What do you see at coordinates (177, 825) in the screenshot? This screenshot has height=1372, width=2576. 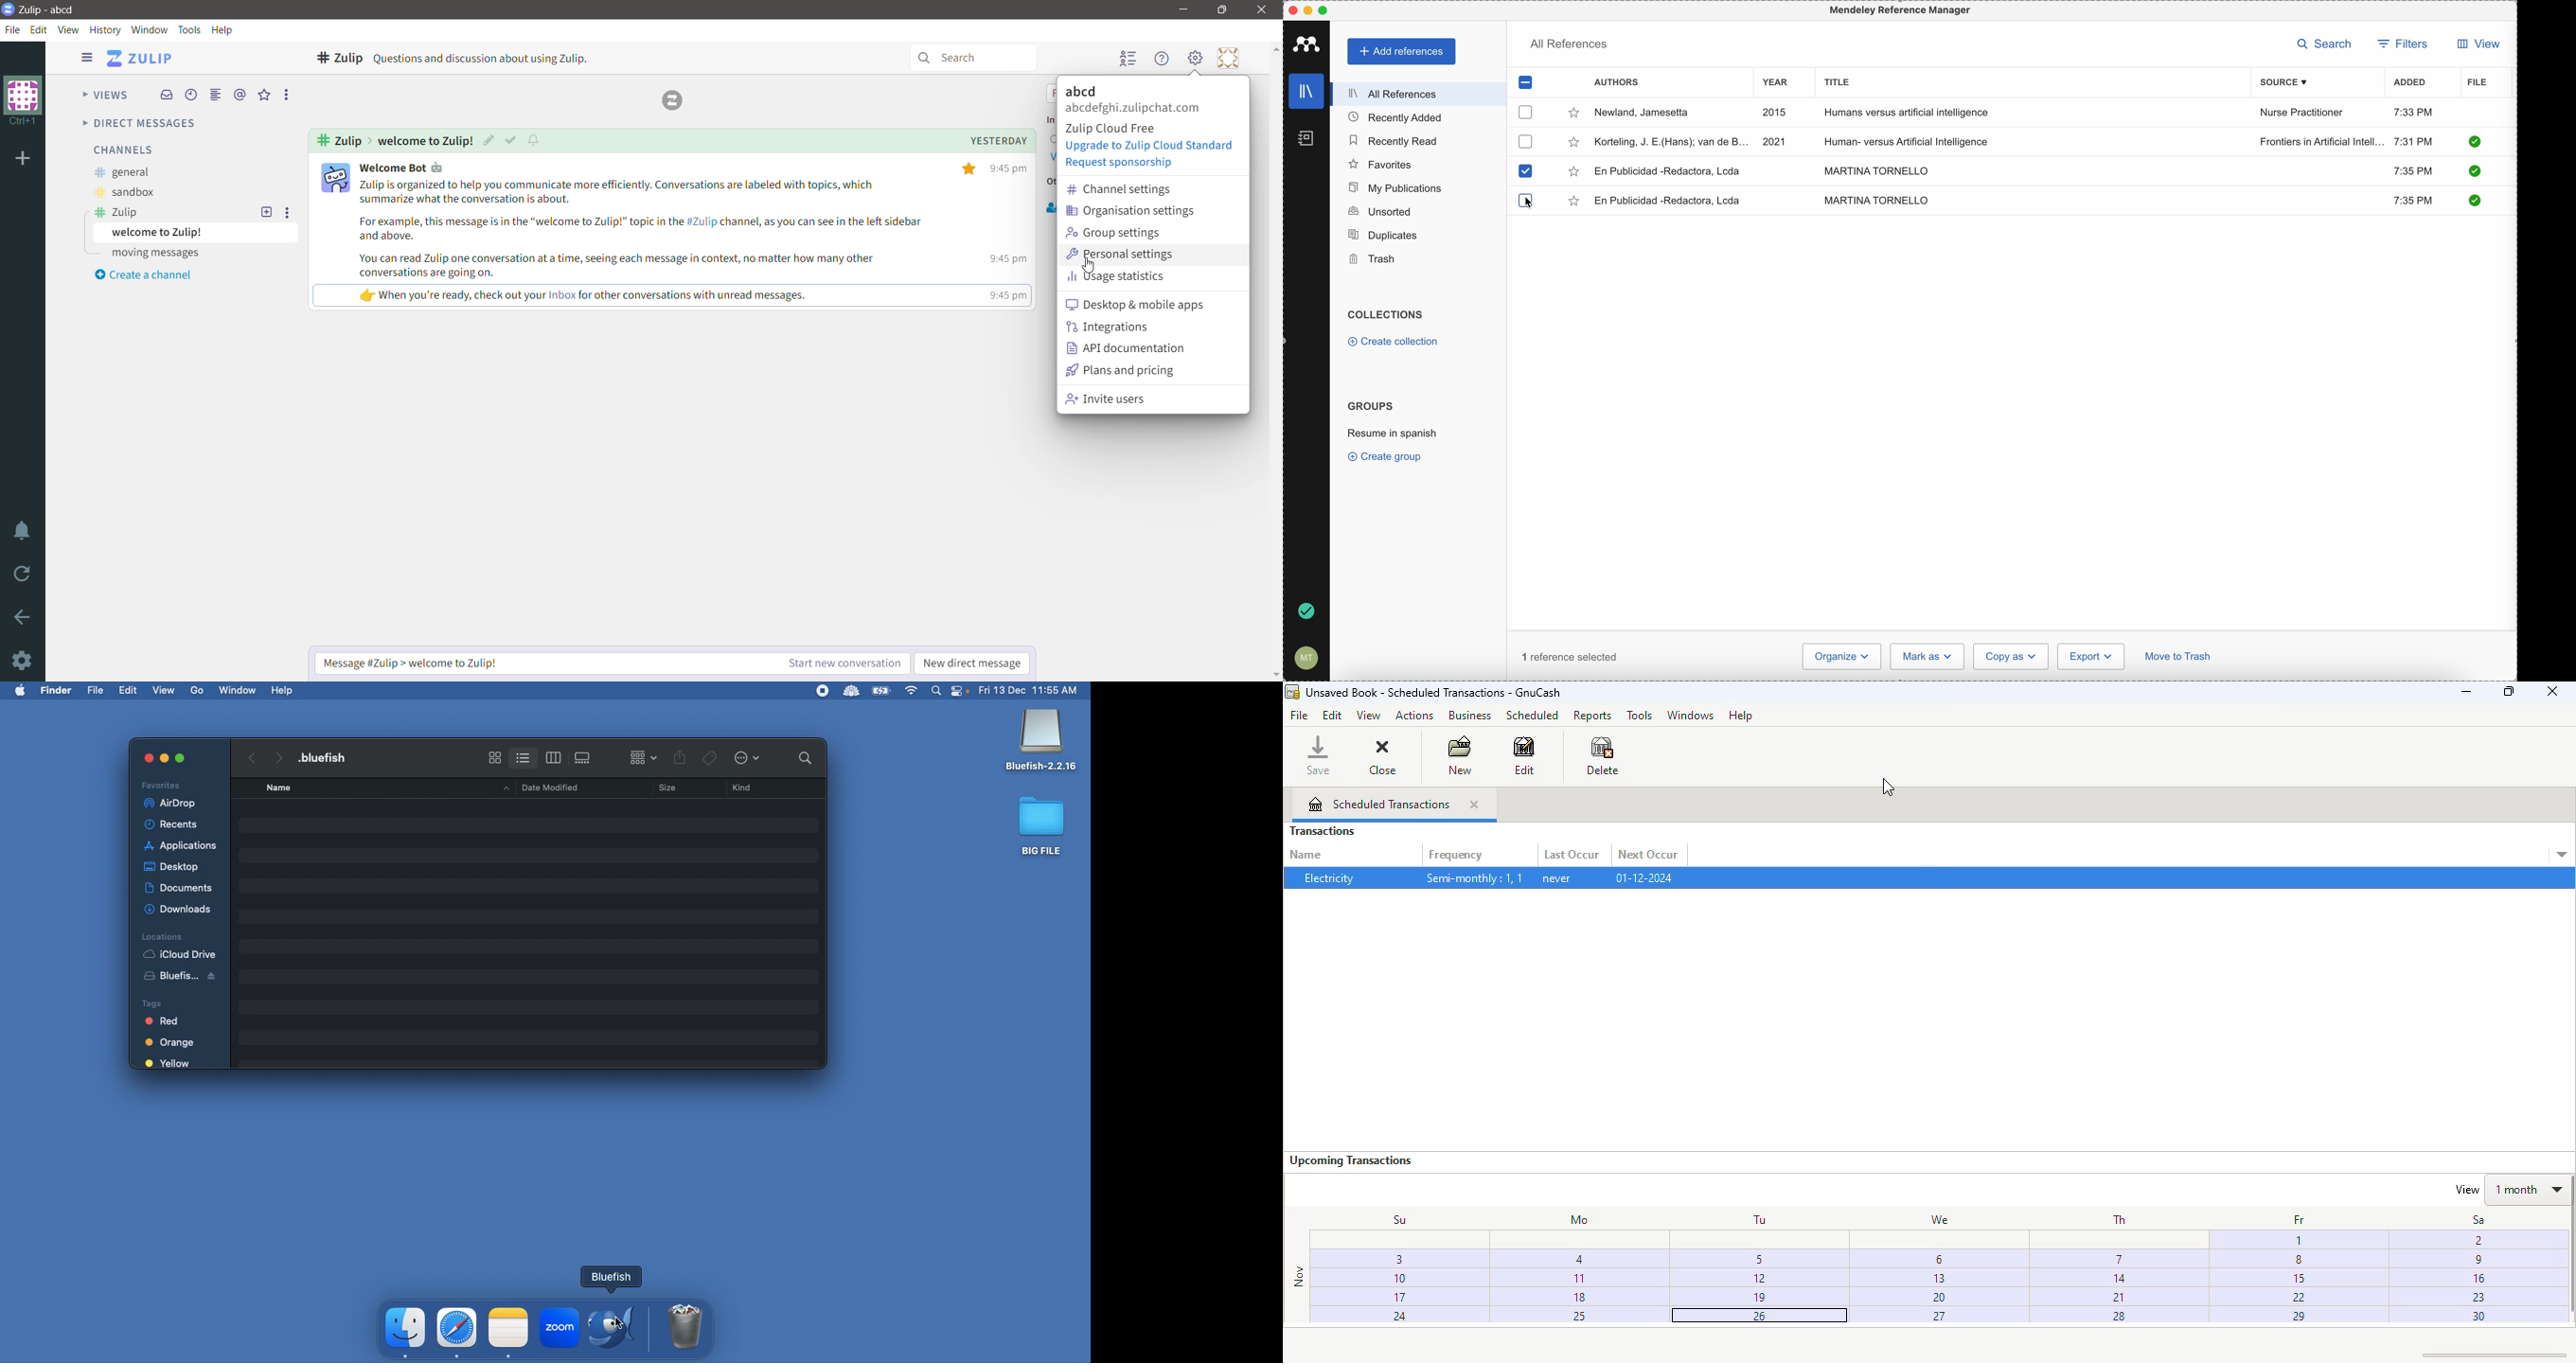 I see `recent` at bounding box center [177, 825].